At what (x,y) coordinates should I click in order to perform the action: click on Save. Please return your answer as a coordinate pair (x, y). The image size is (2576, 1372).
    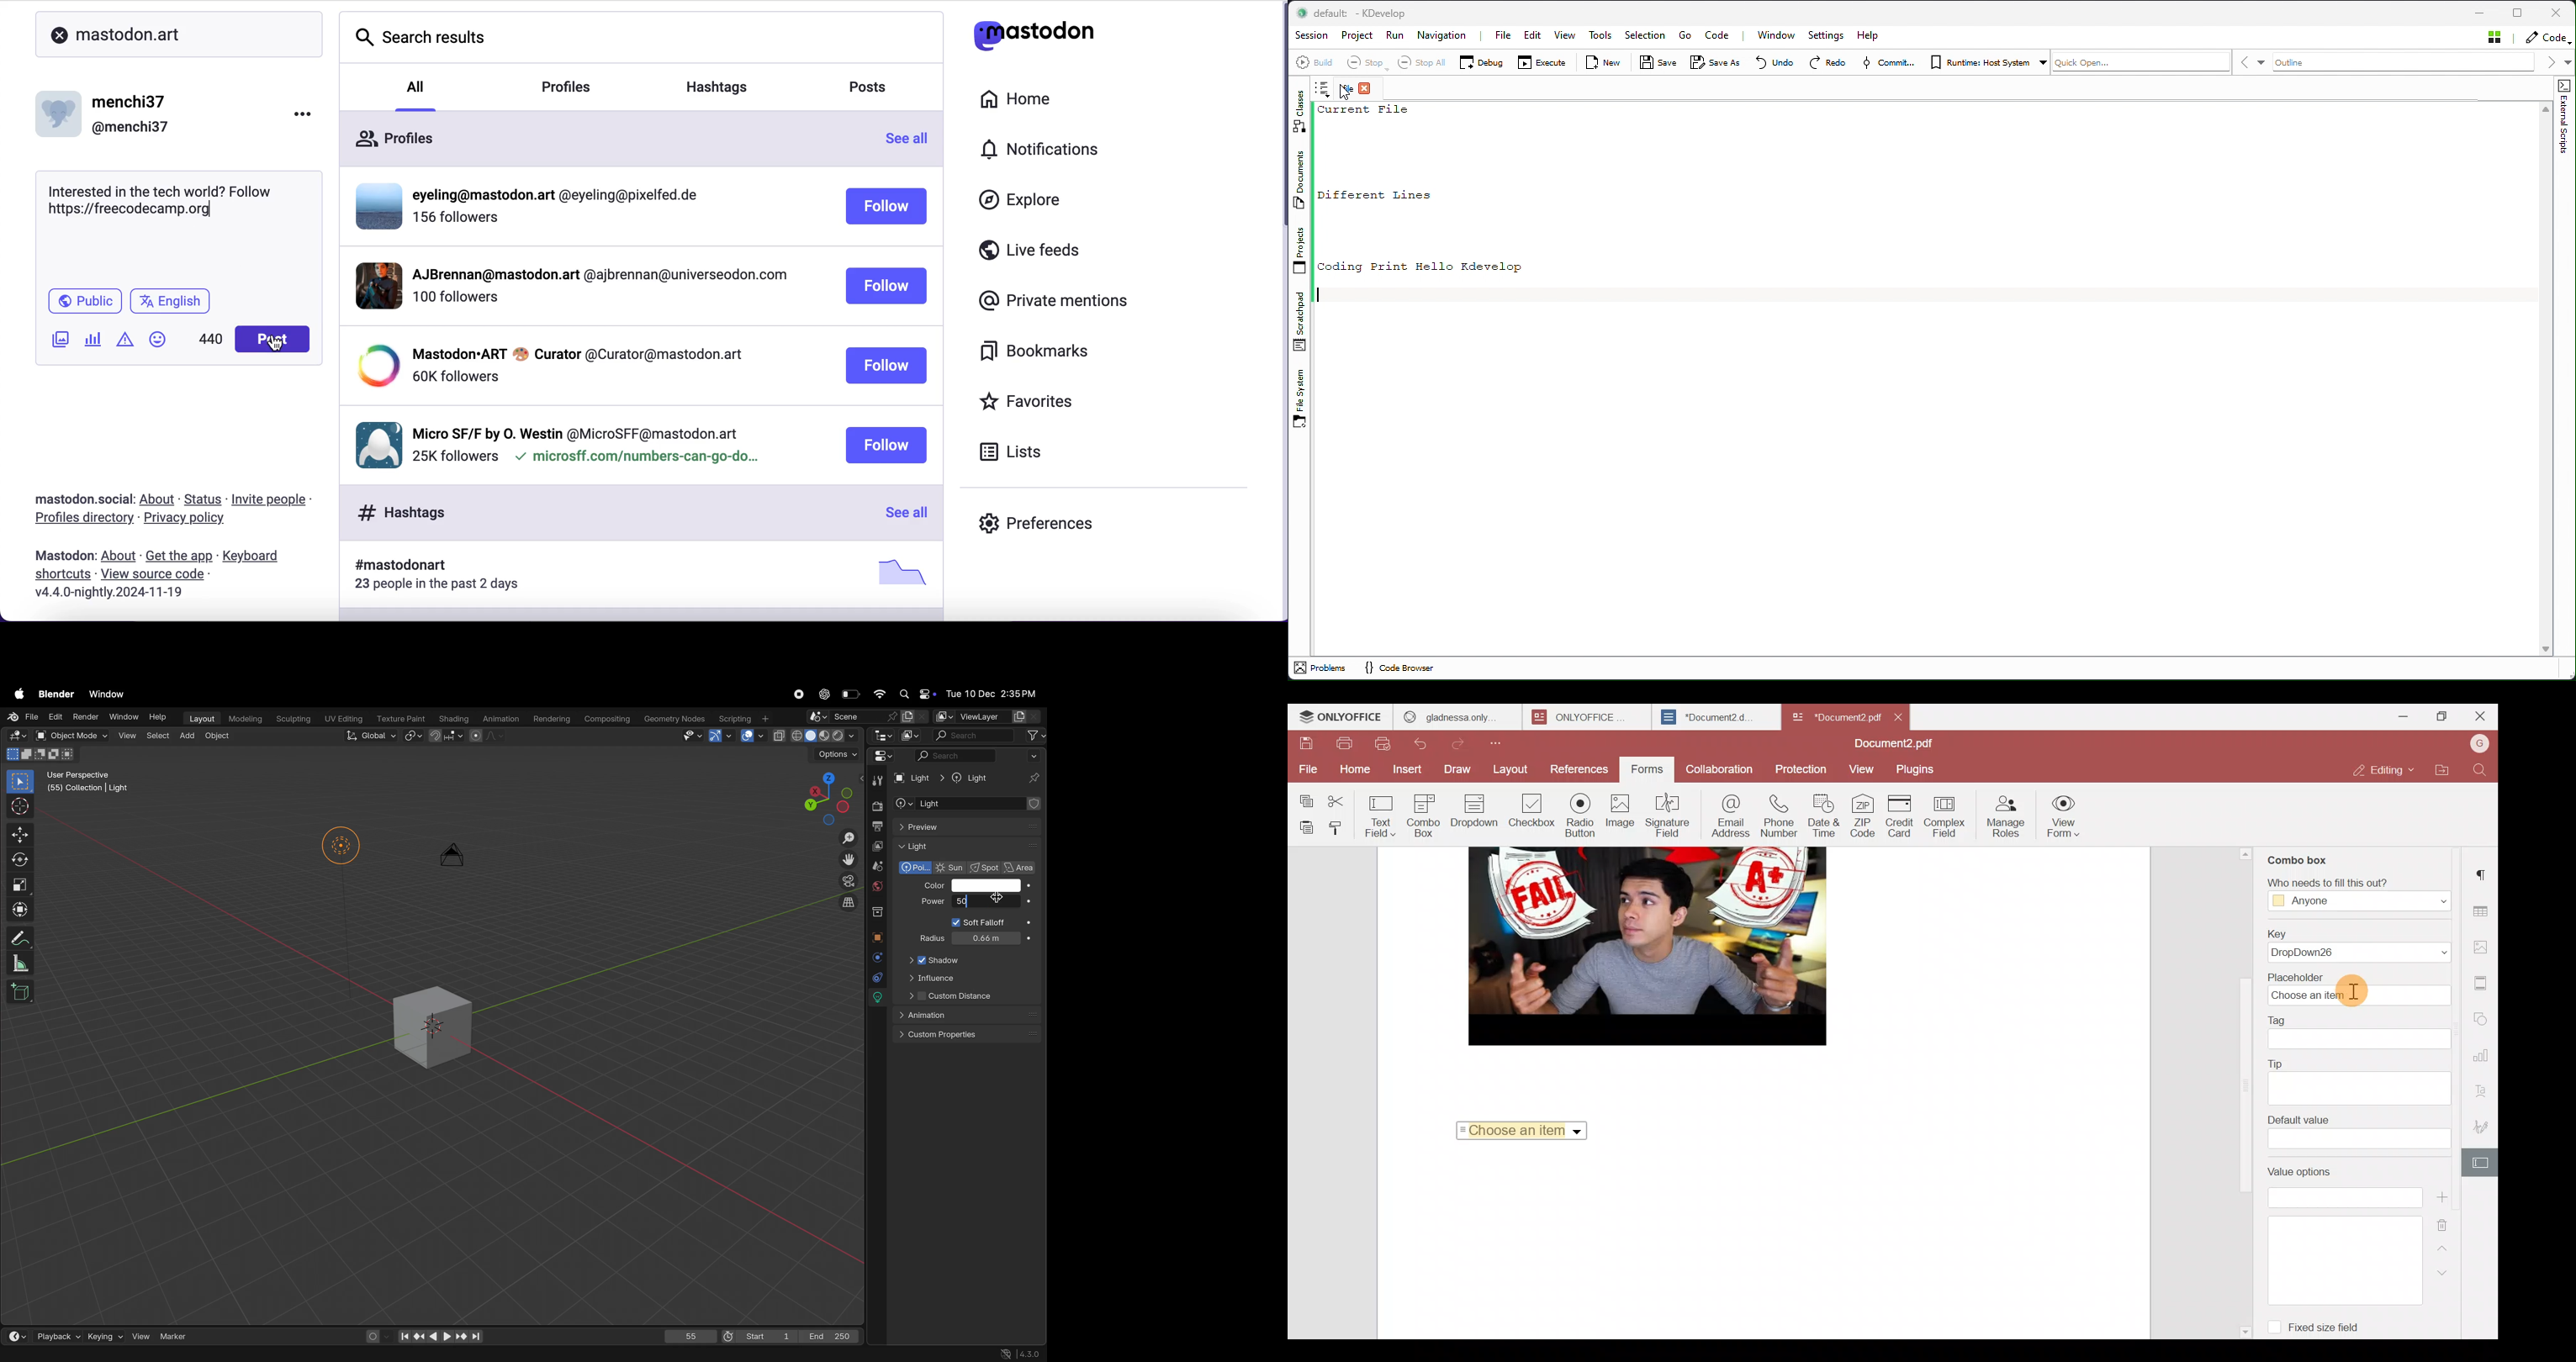
    Looking at the image, I should click on (1656, 63).